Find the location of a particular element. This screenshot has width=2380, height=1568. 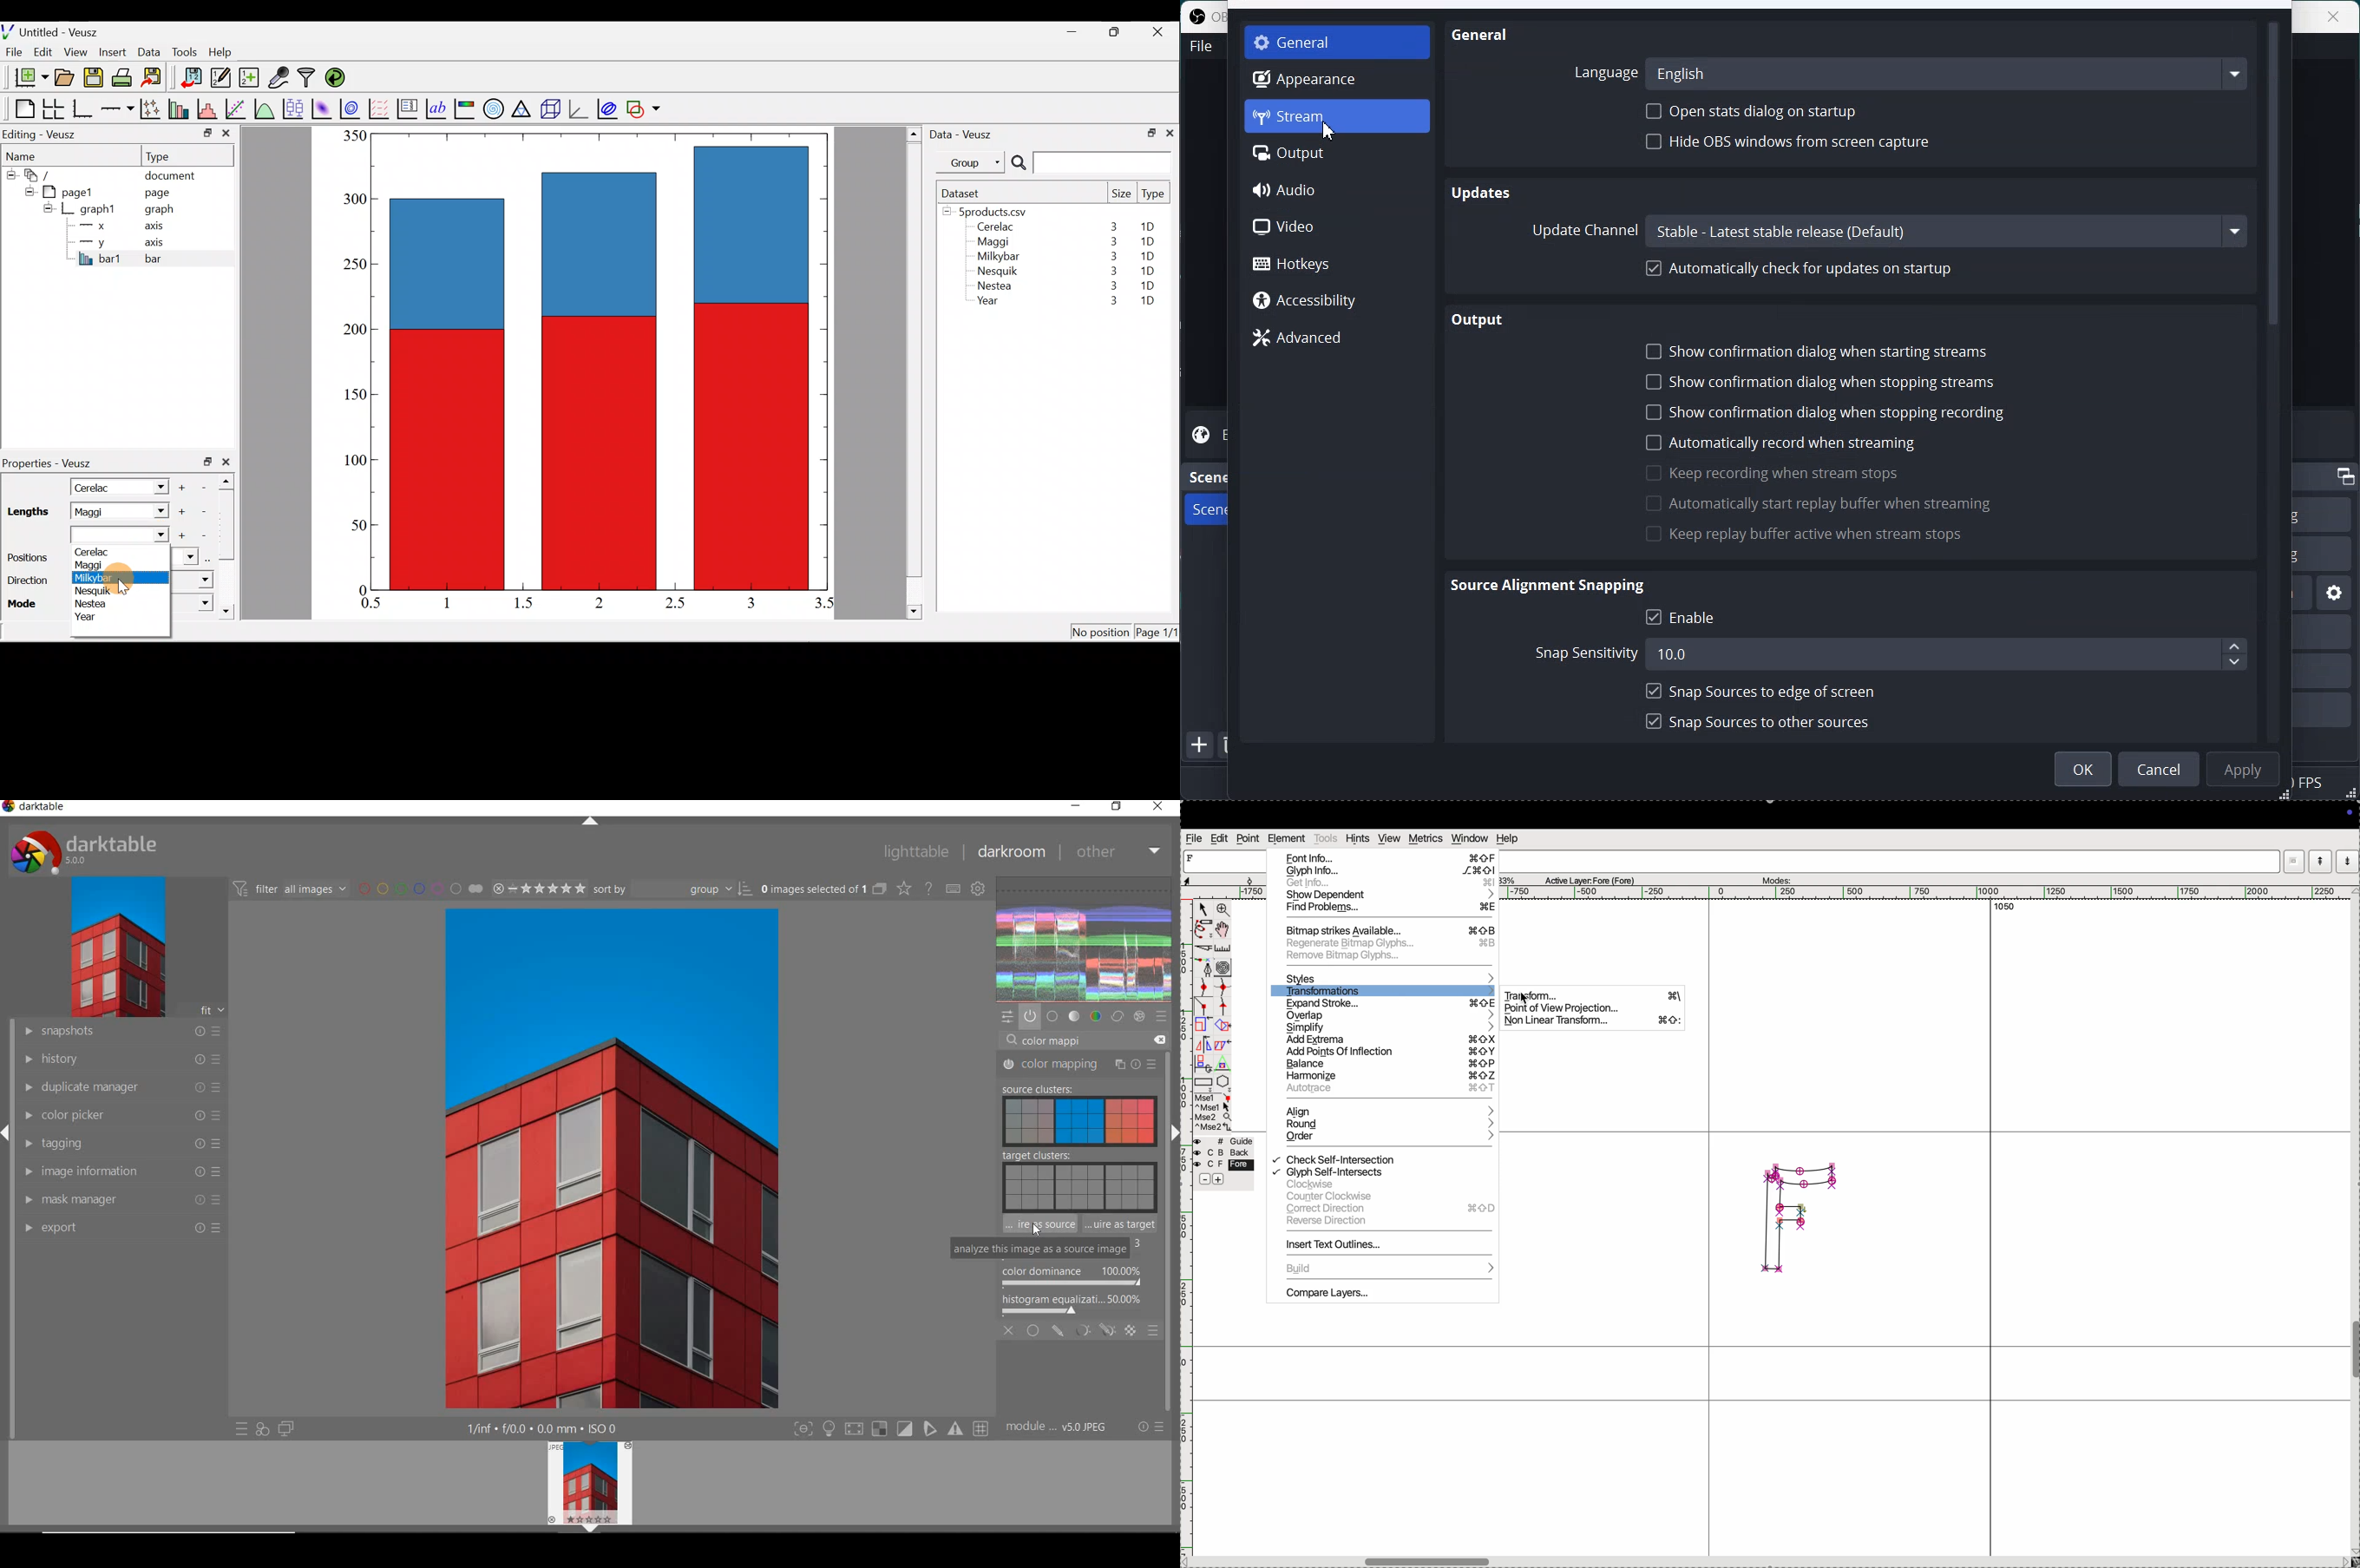

autoface is located at coordinates (1389, 1091).